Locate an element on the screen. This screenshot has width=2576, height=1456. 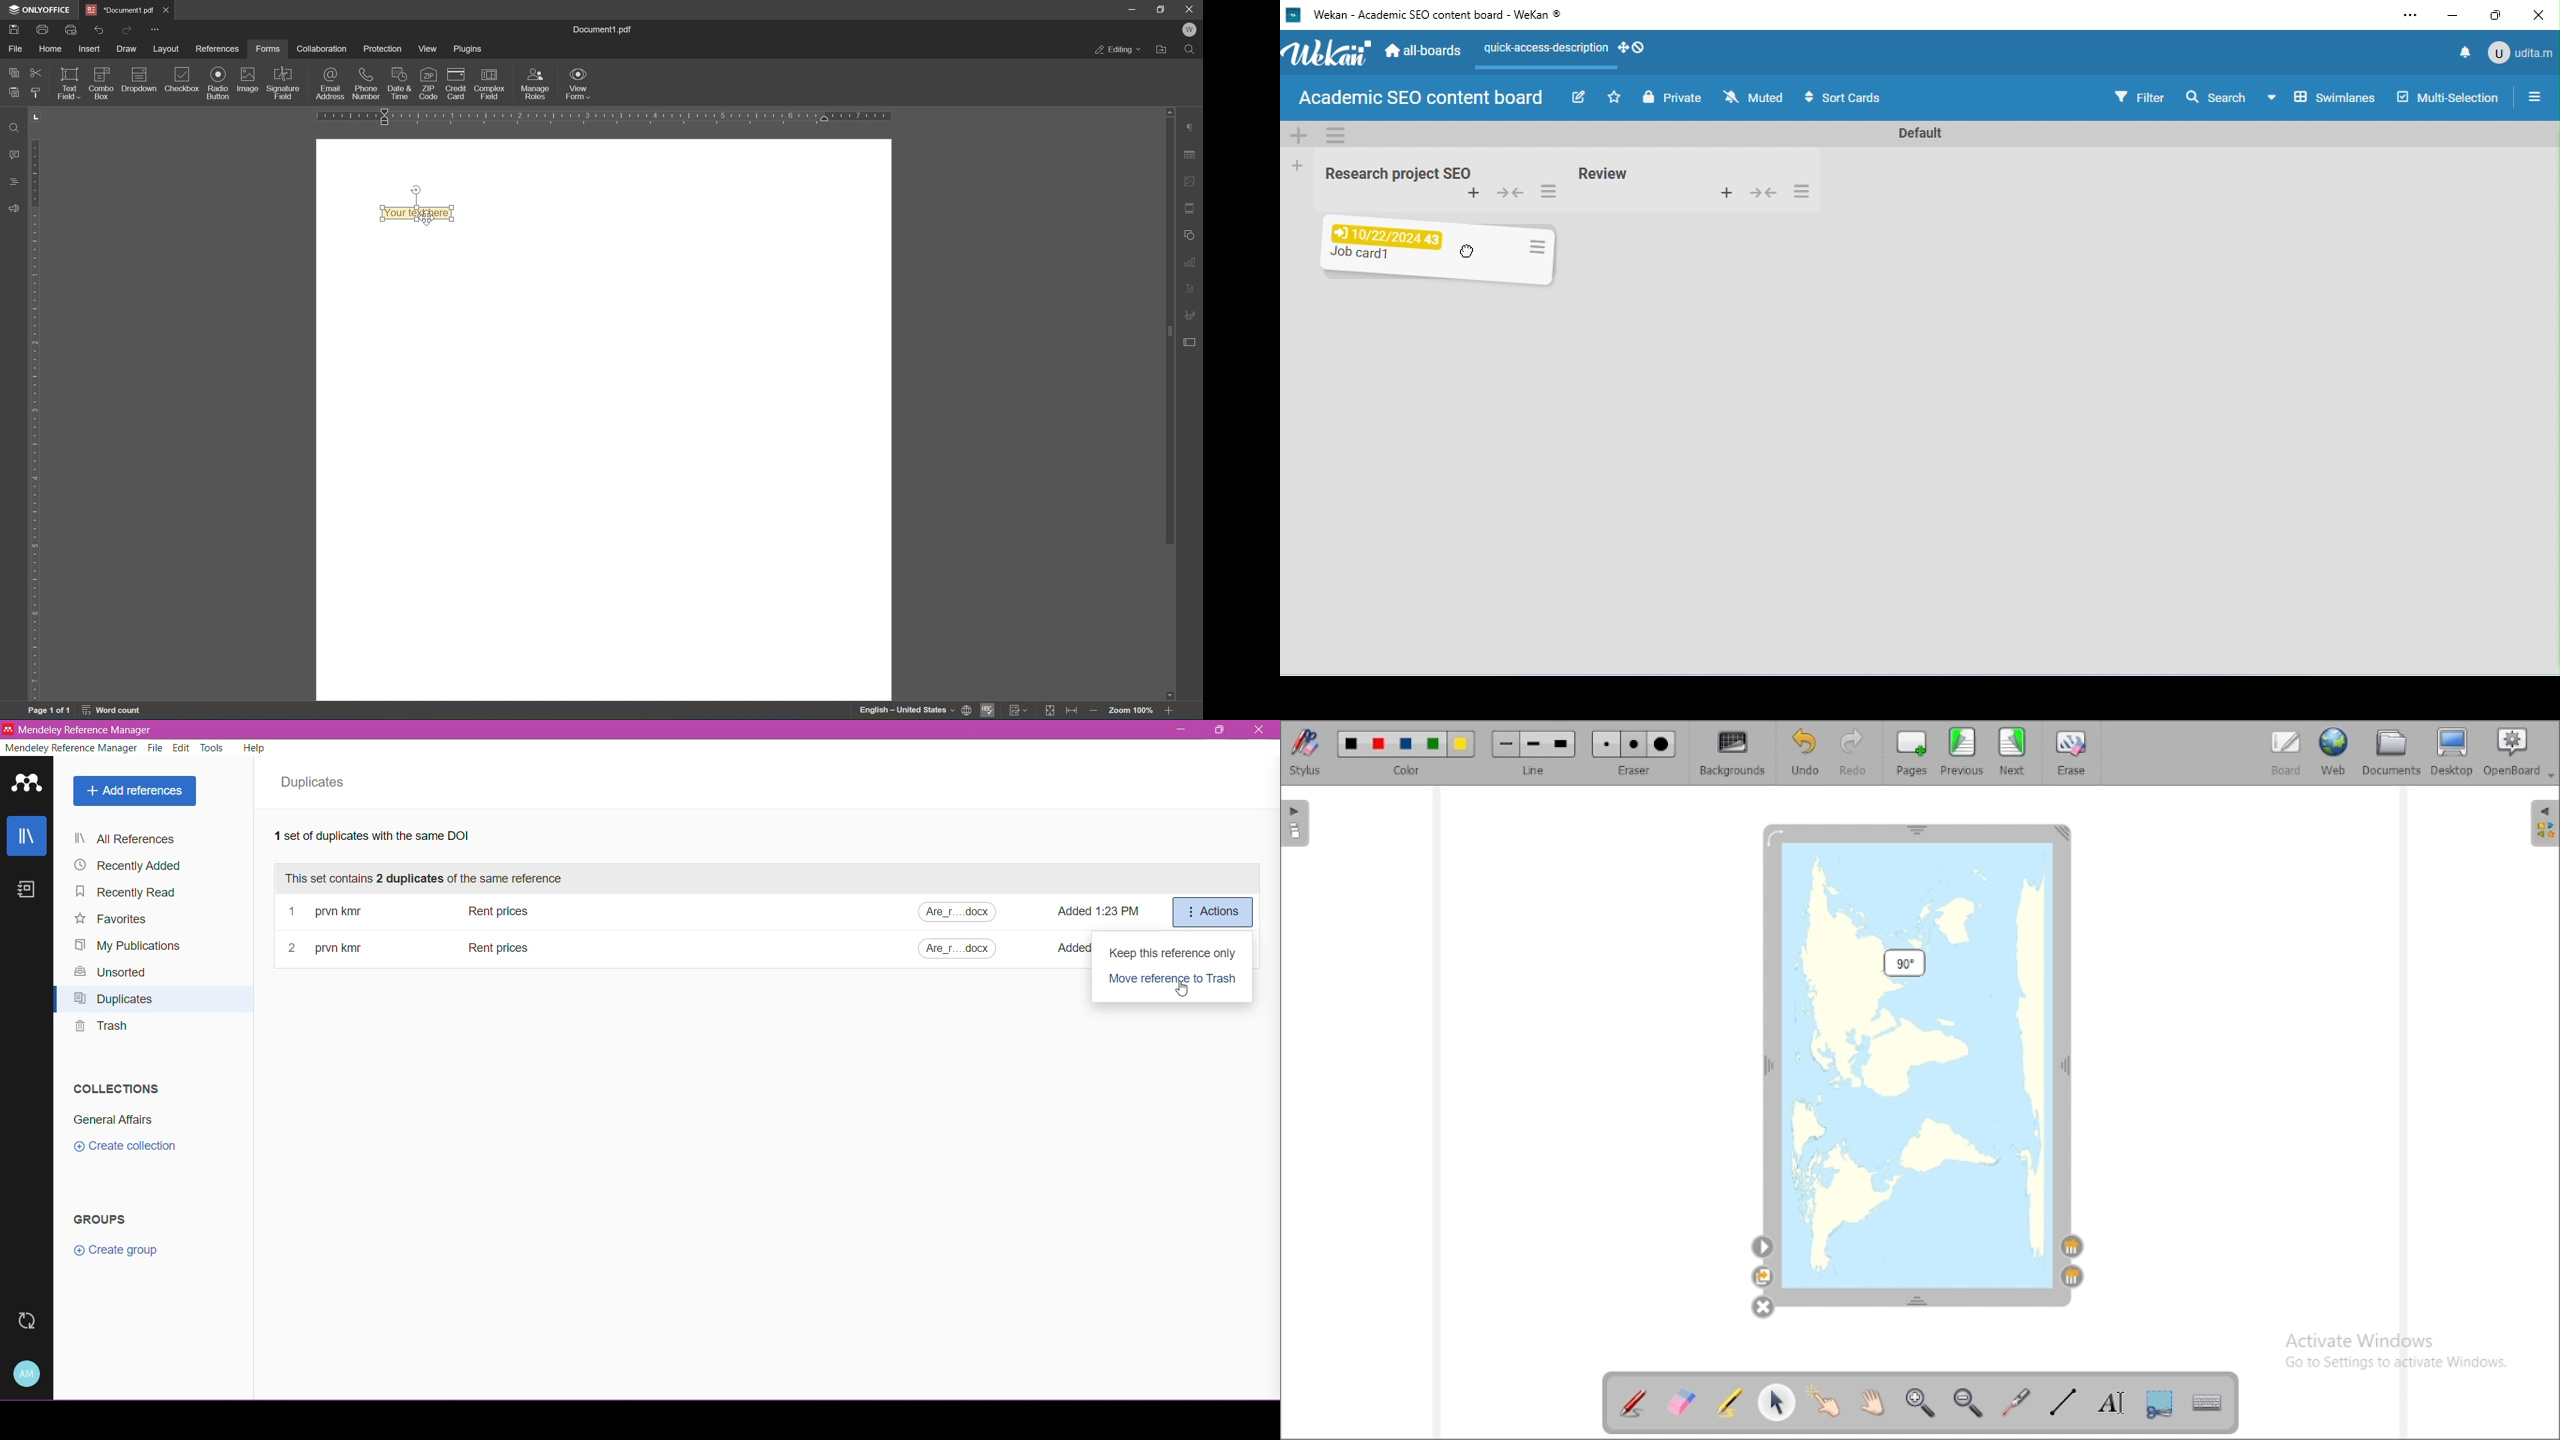
draw lines is located at coordinates (2062, 1403).